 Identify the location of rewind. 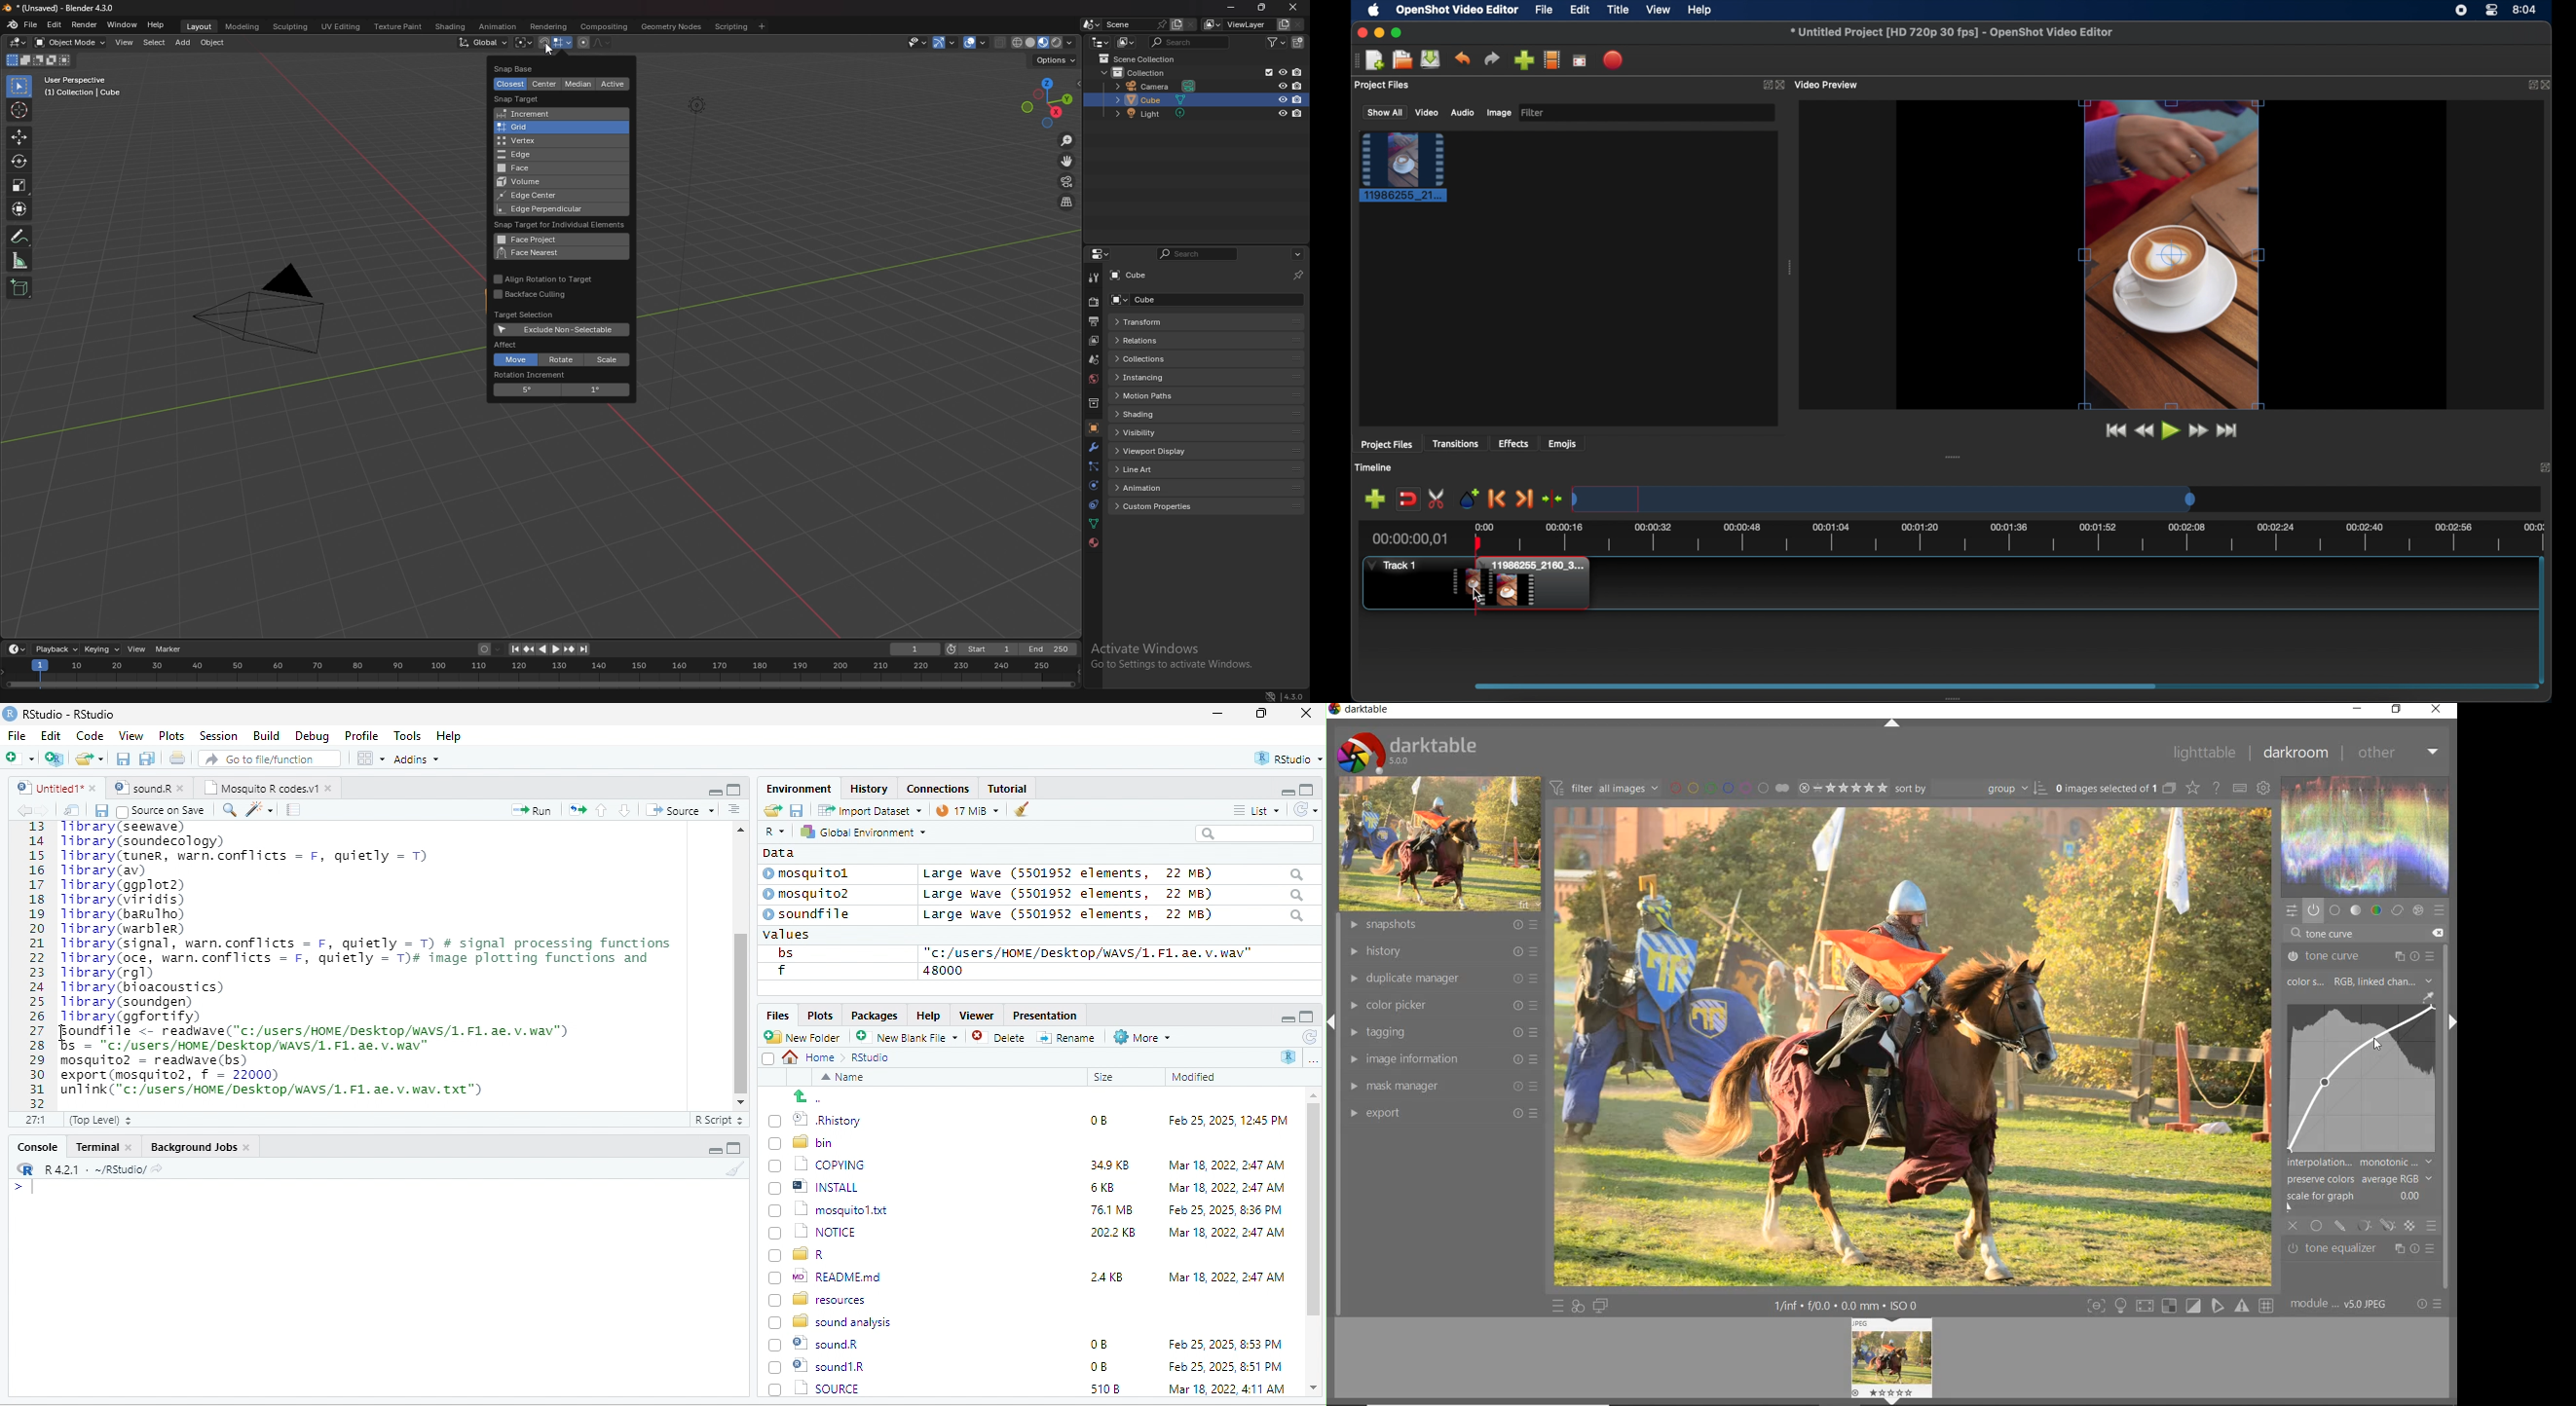
(2145, 431).